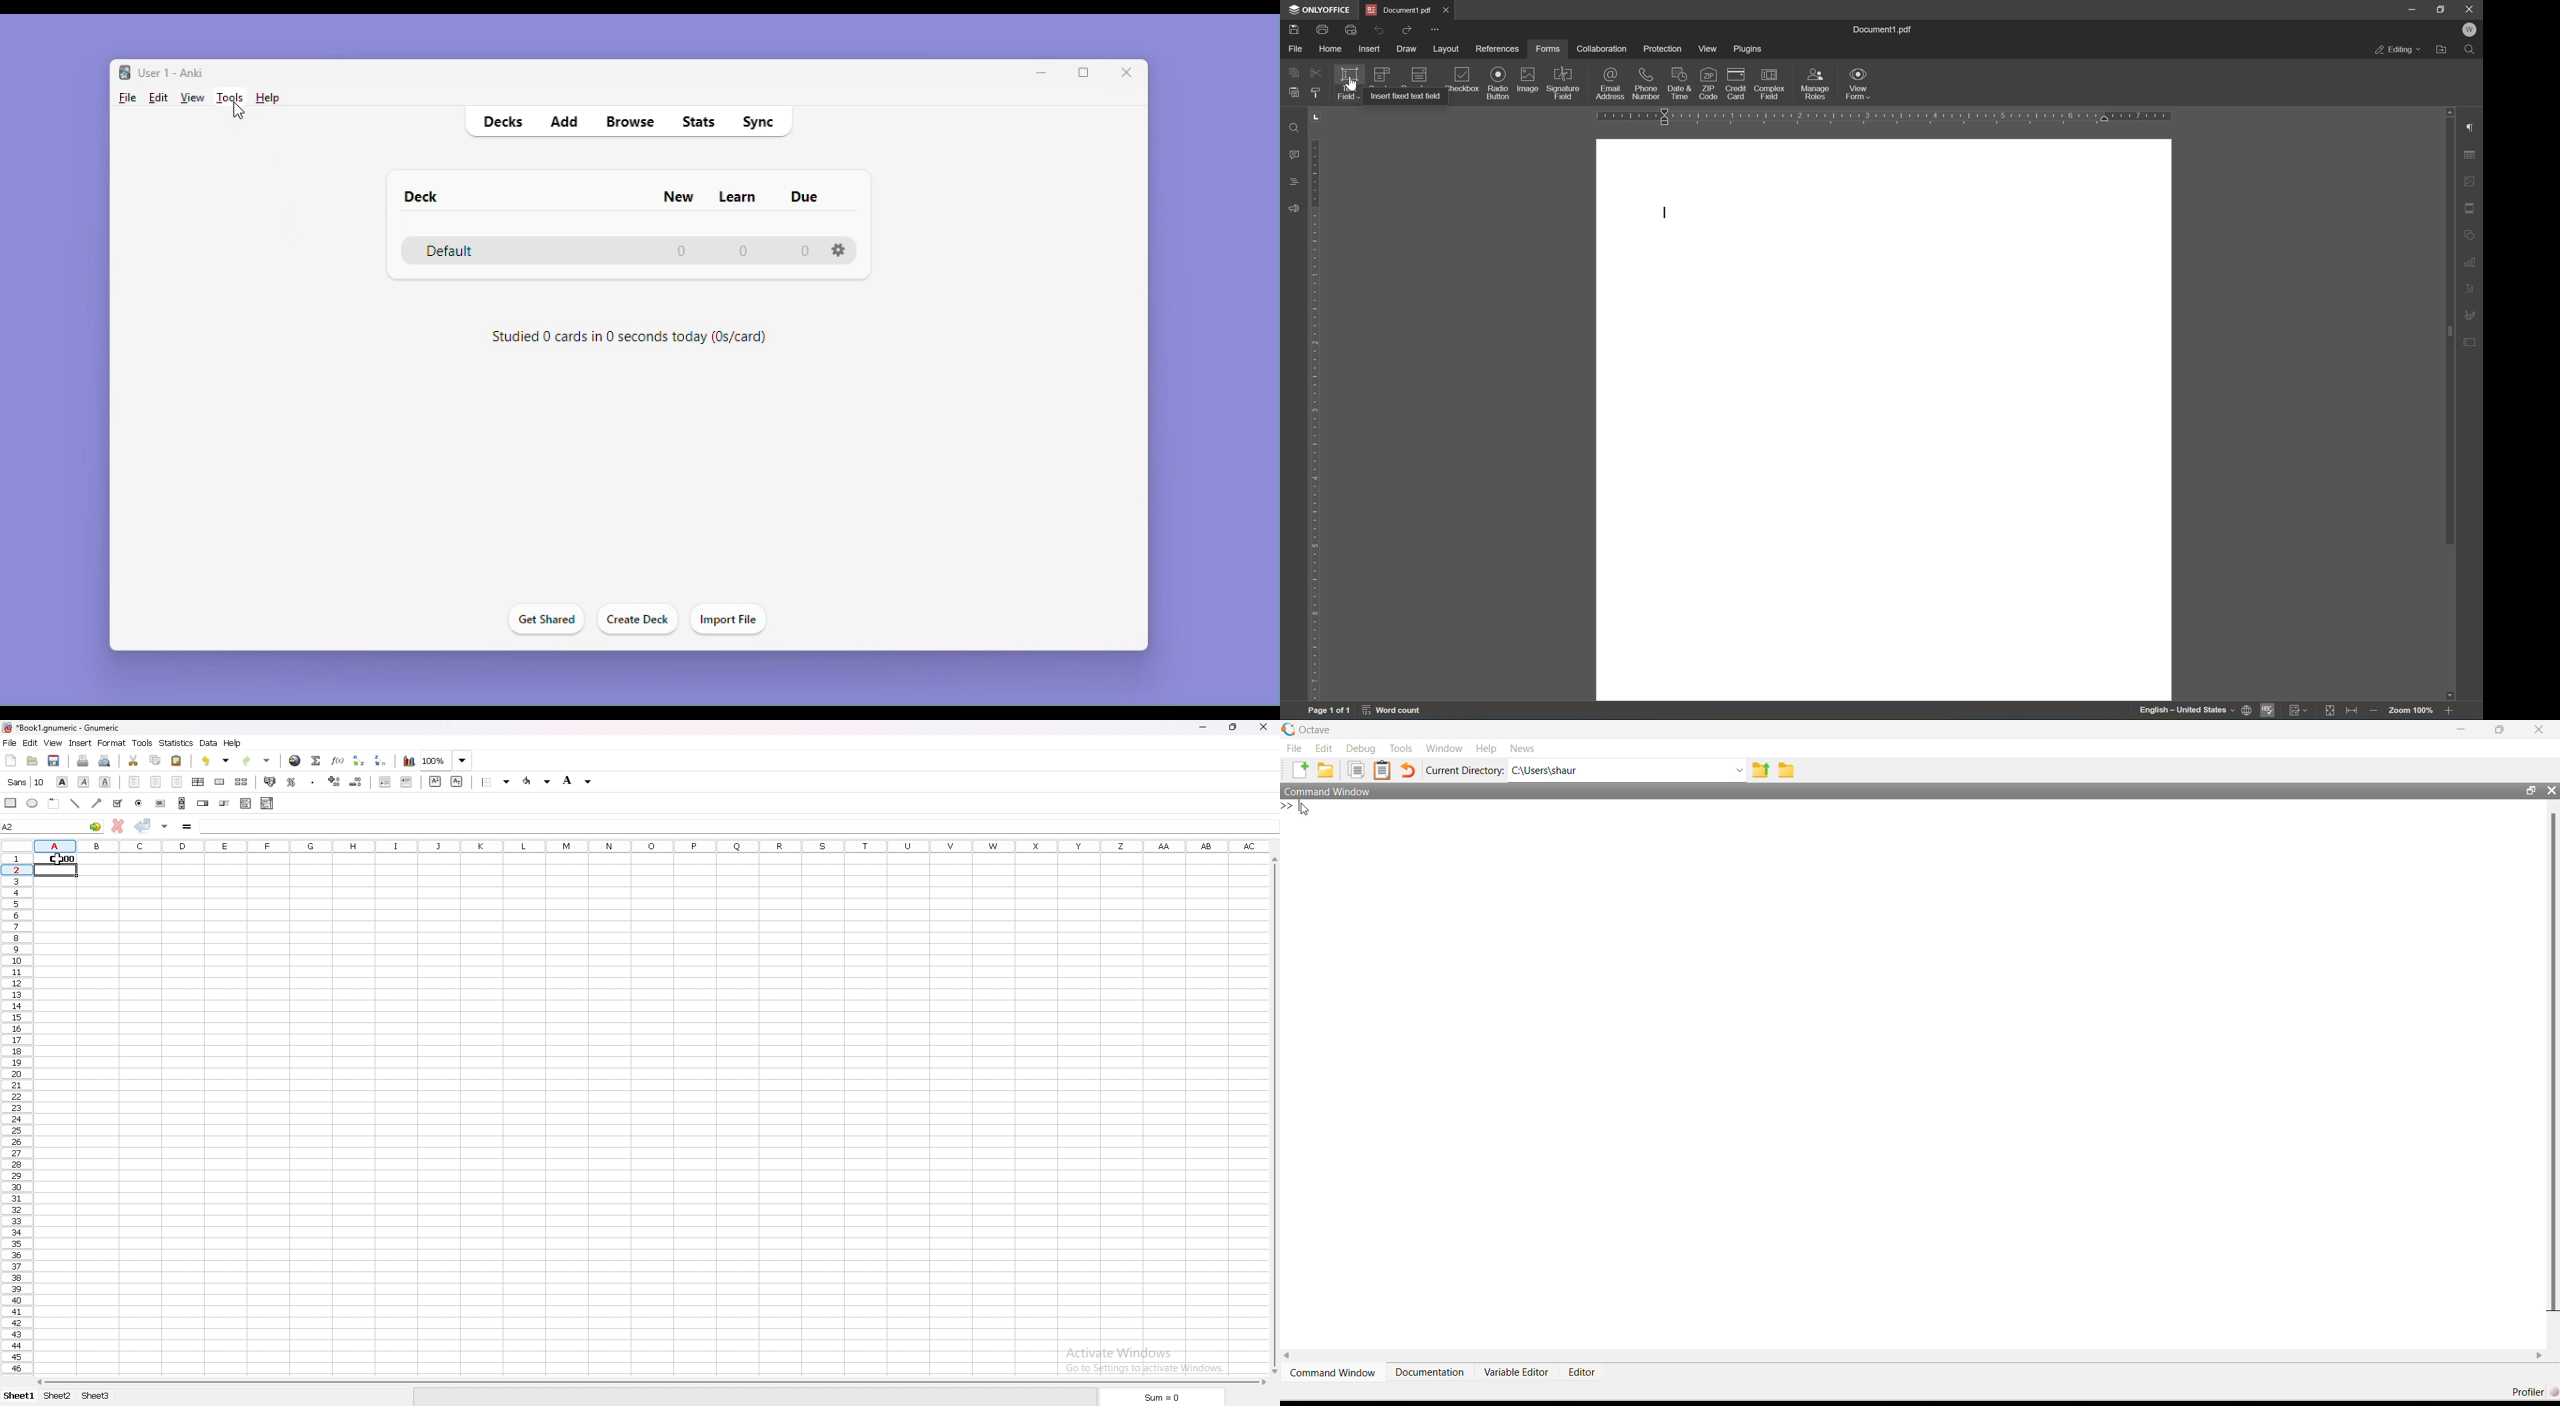  Describe the element at coordinates (358, 761) in the screenshot. I see `sort ascending` at that location.